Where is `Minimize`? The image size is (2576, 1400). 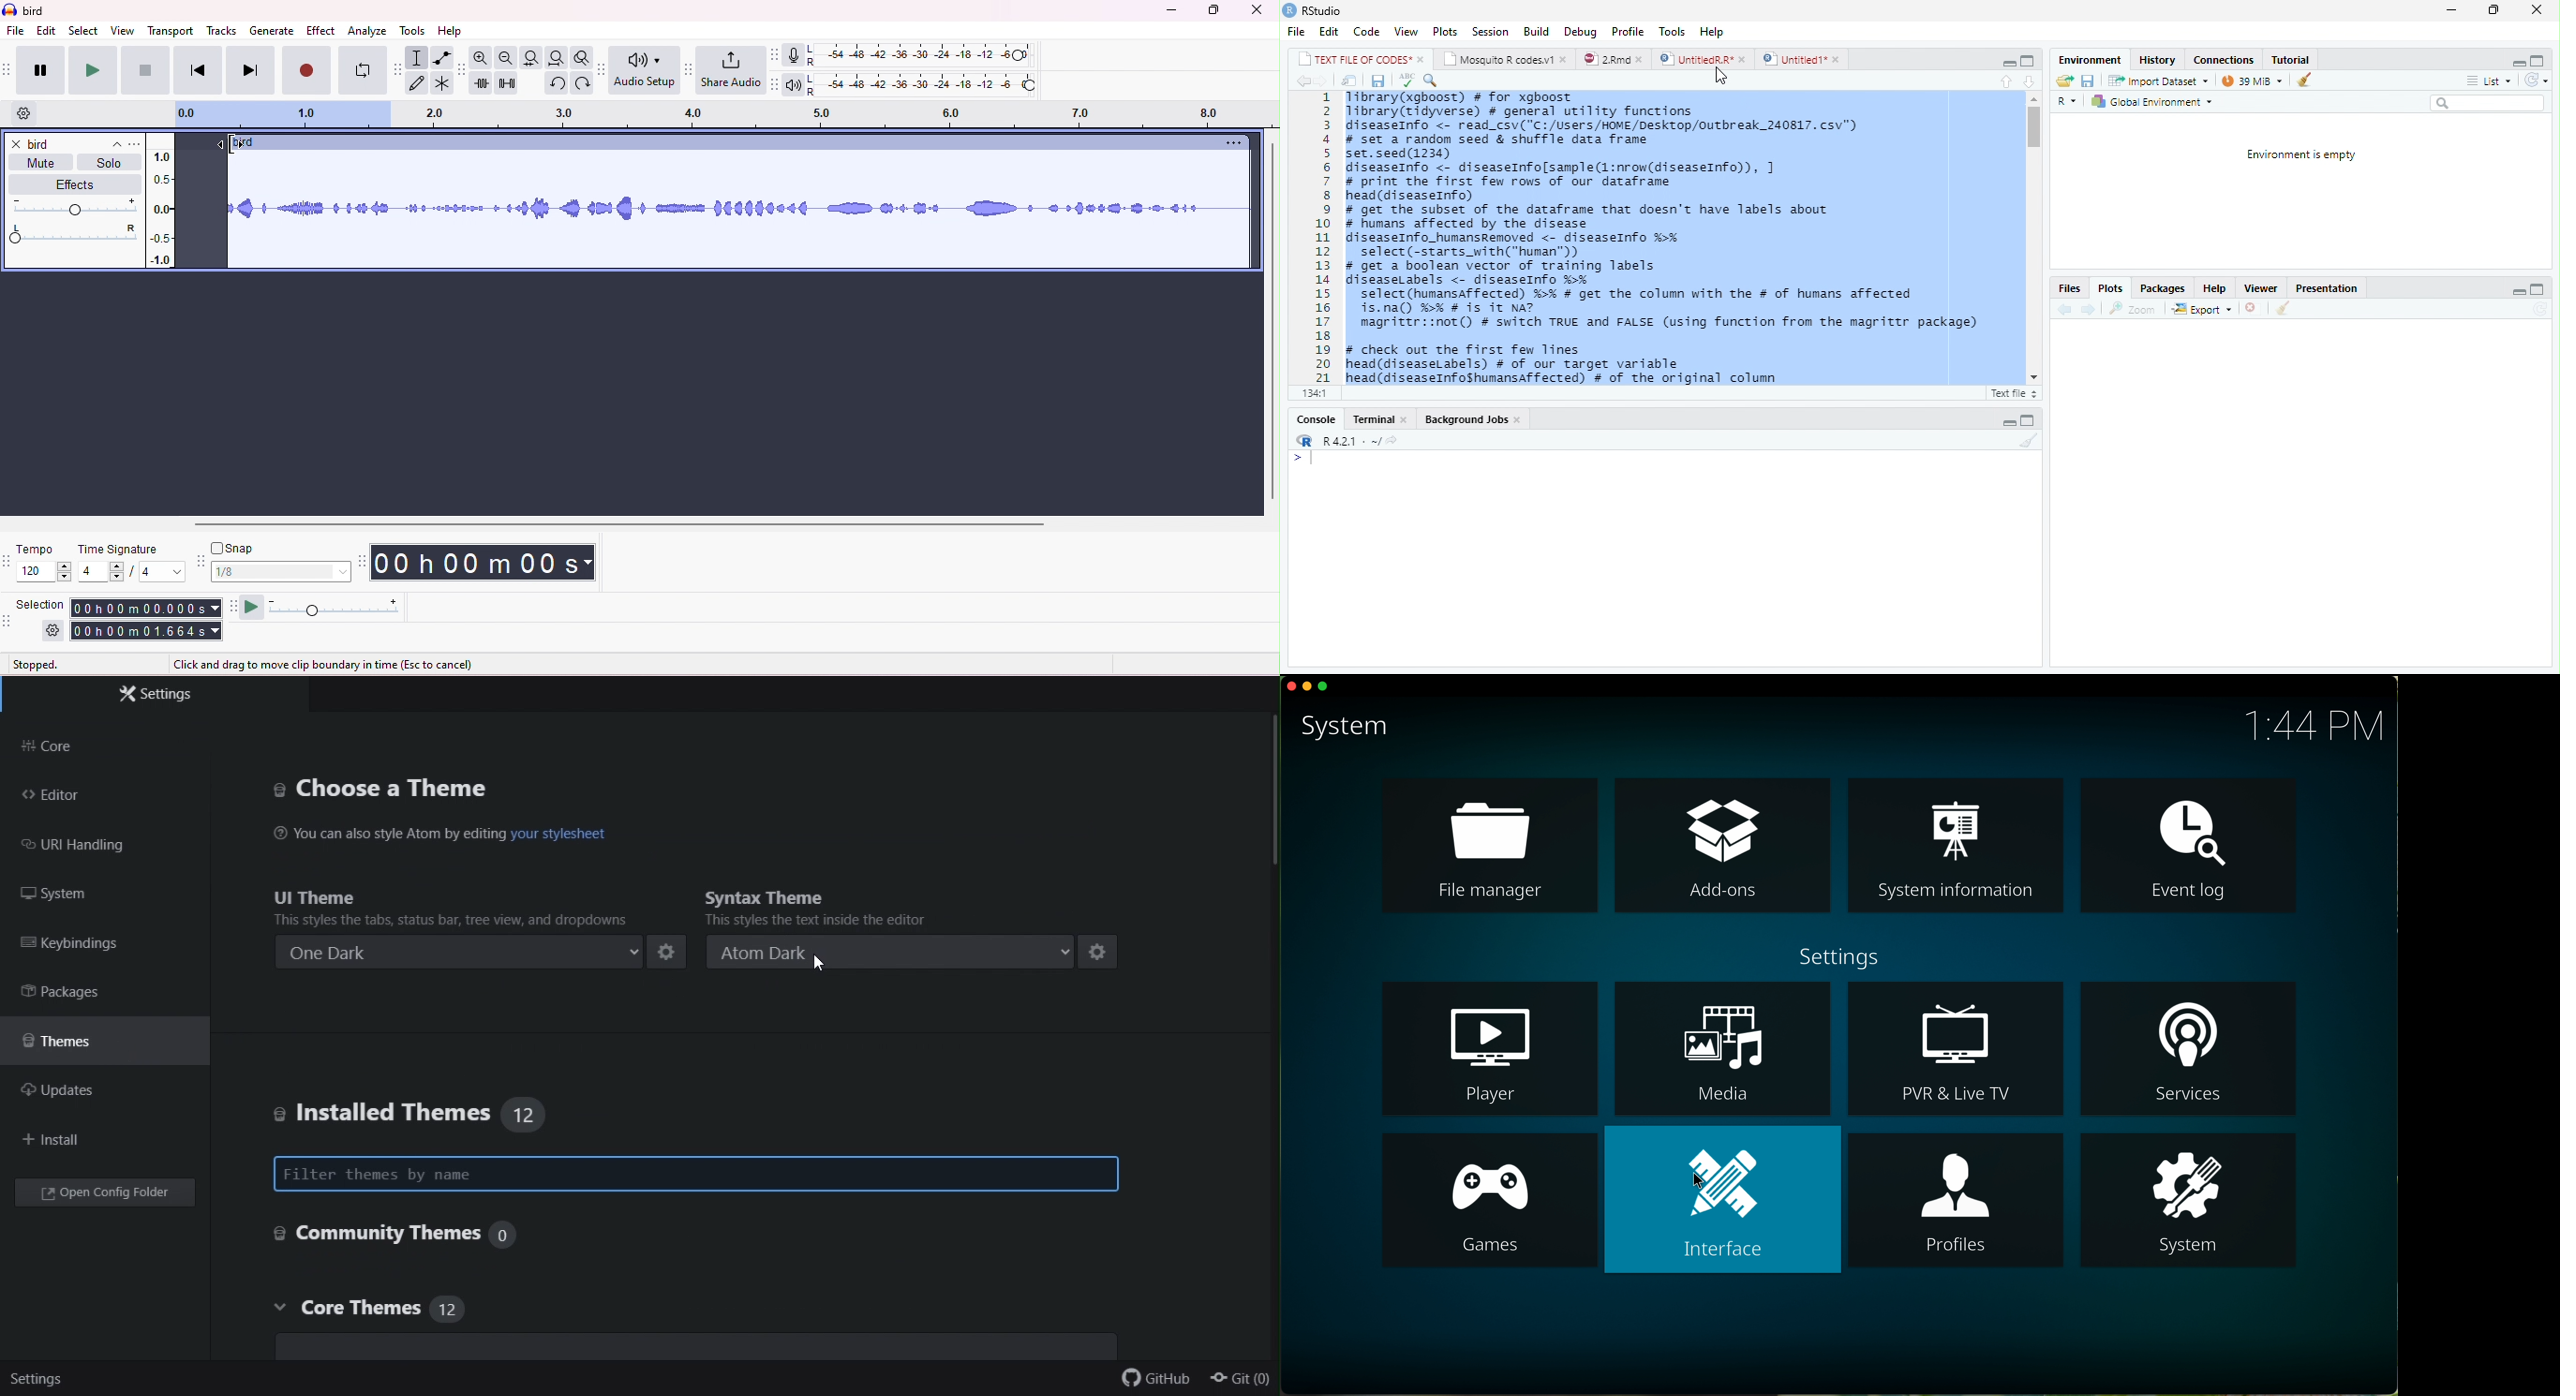 Minimize is located at coordinates (2005, 61).